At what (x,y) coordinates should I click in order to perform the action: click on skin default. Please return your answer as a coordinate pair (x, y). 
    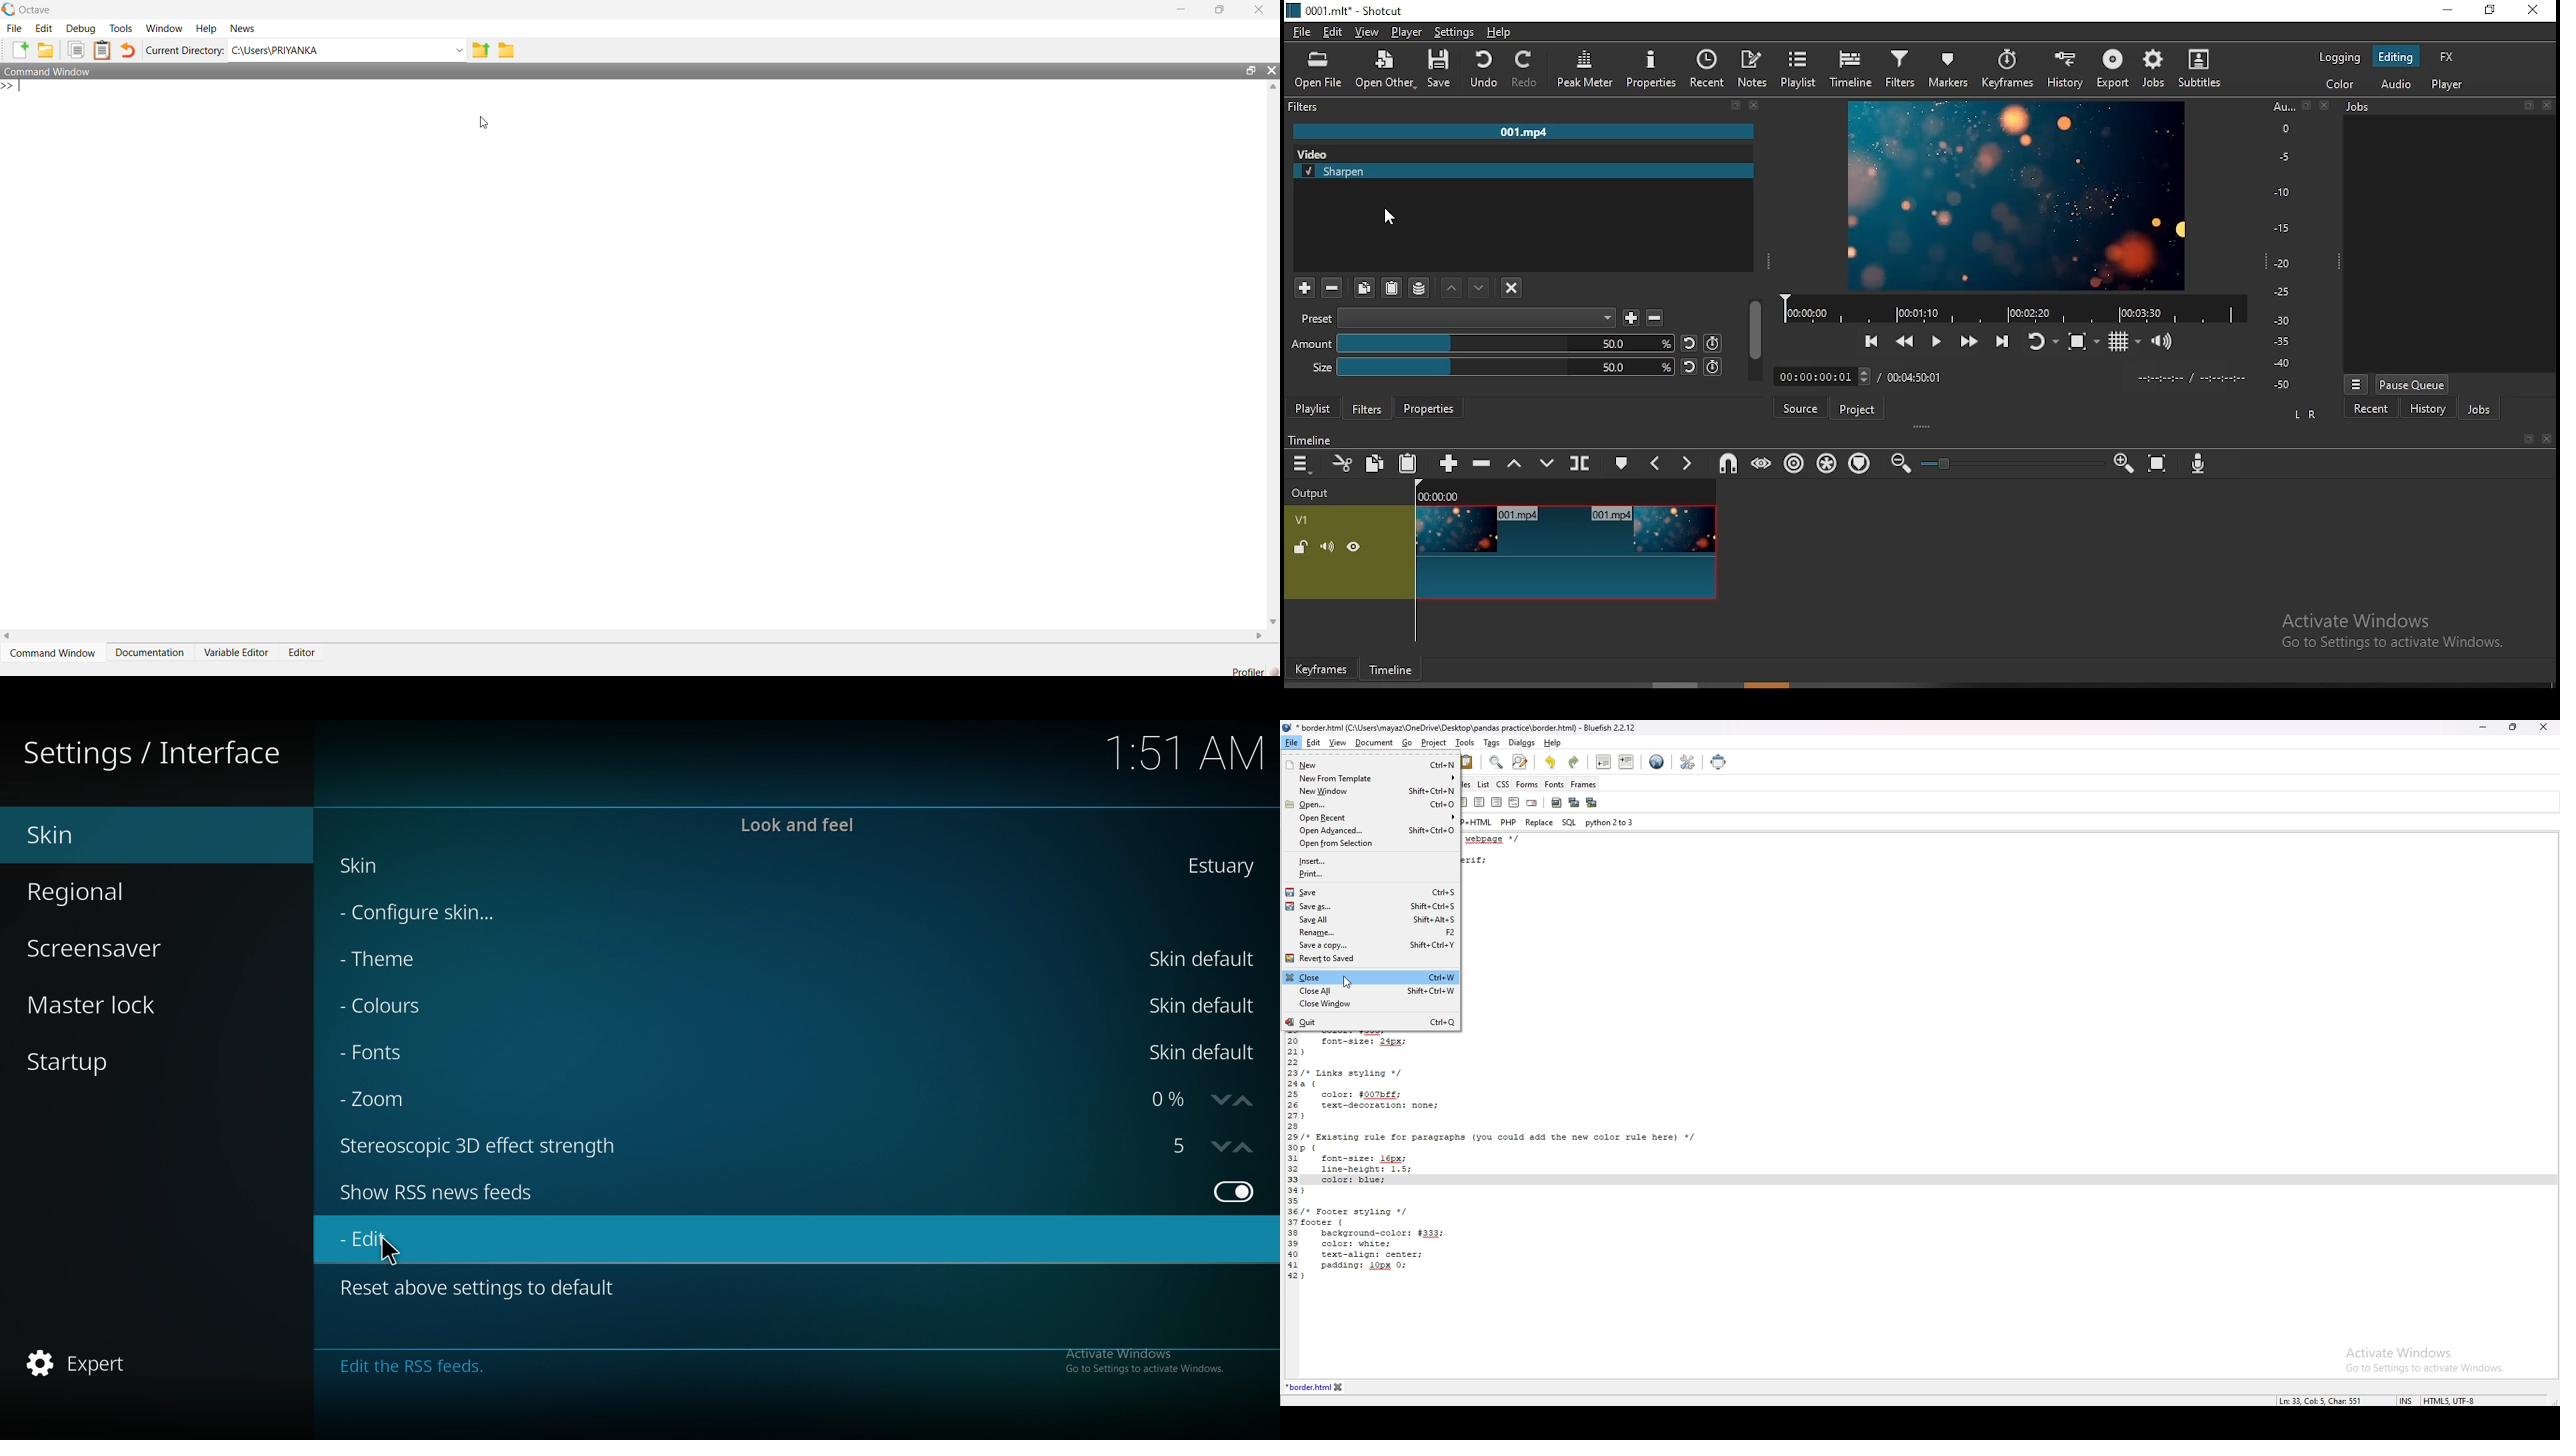
    Looking at the image, I should click on (1205, 959).